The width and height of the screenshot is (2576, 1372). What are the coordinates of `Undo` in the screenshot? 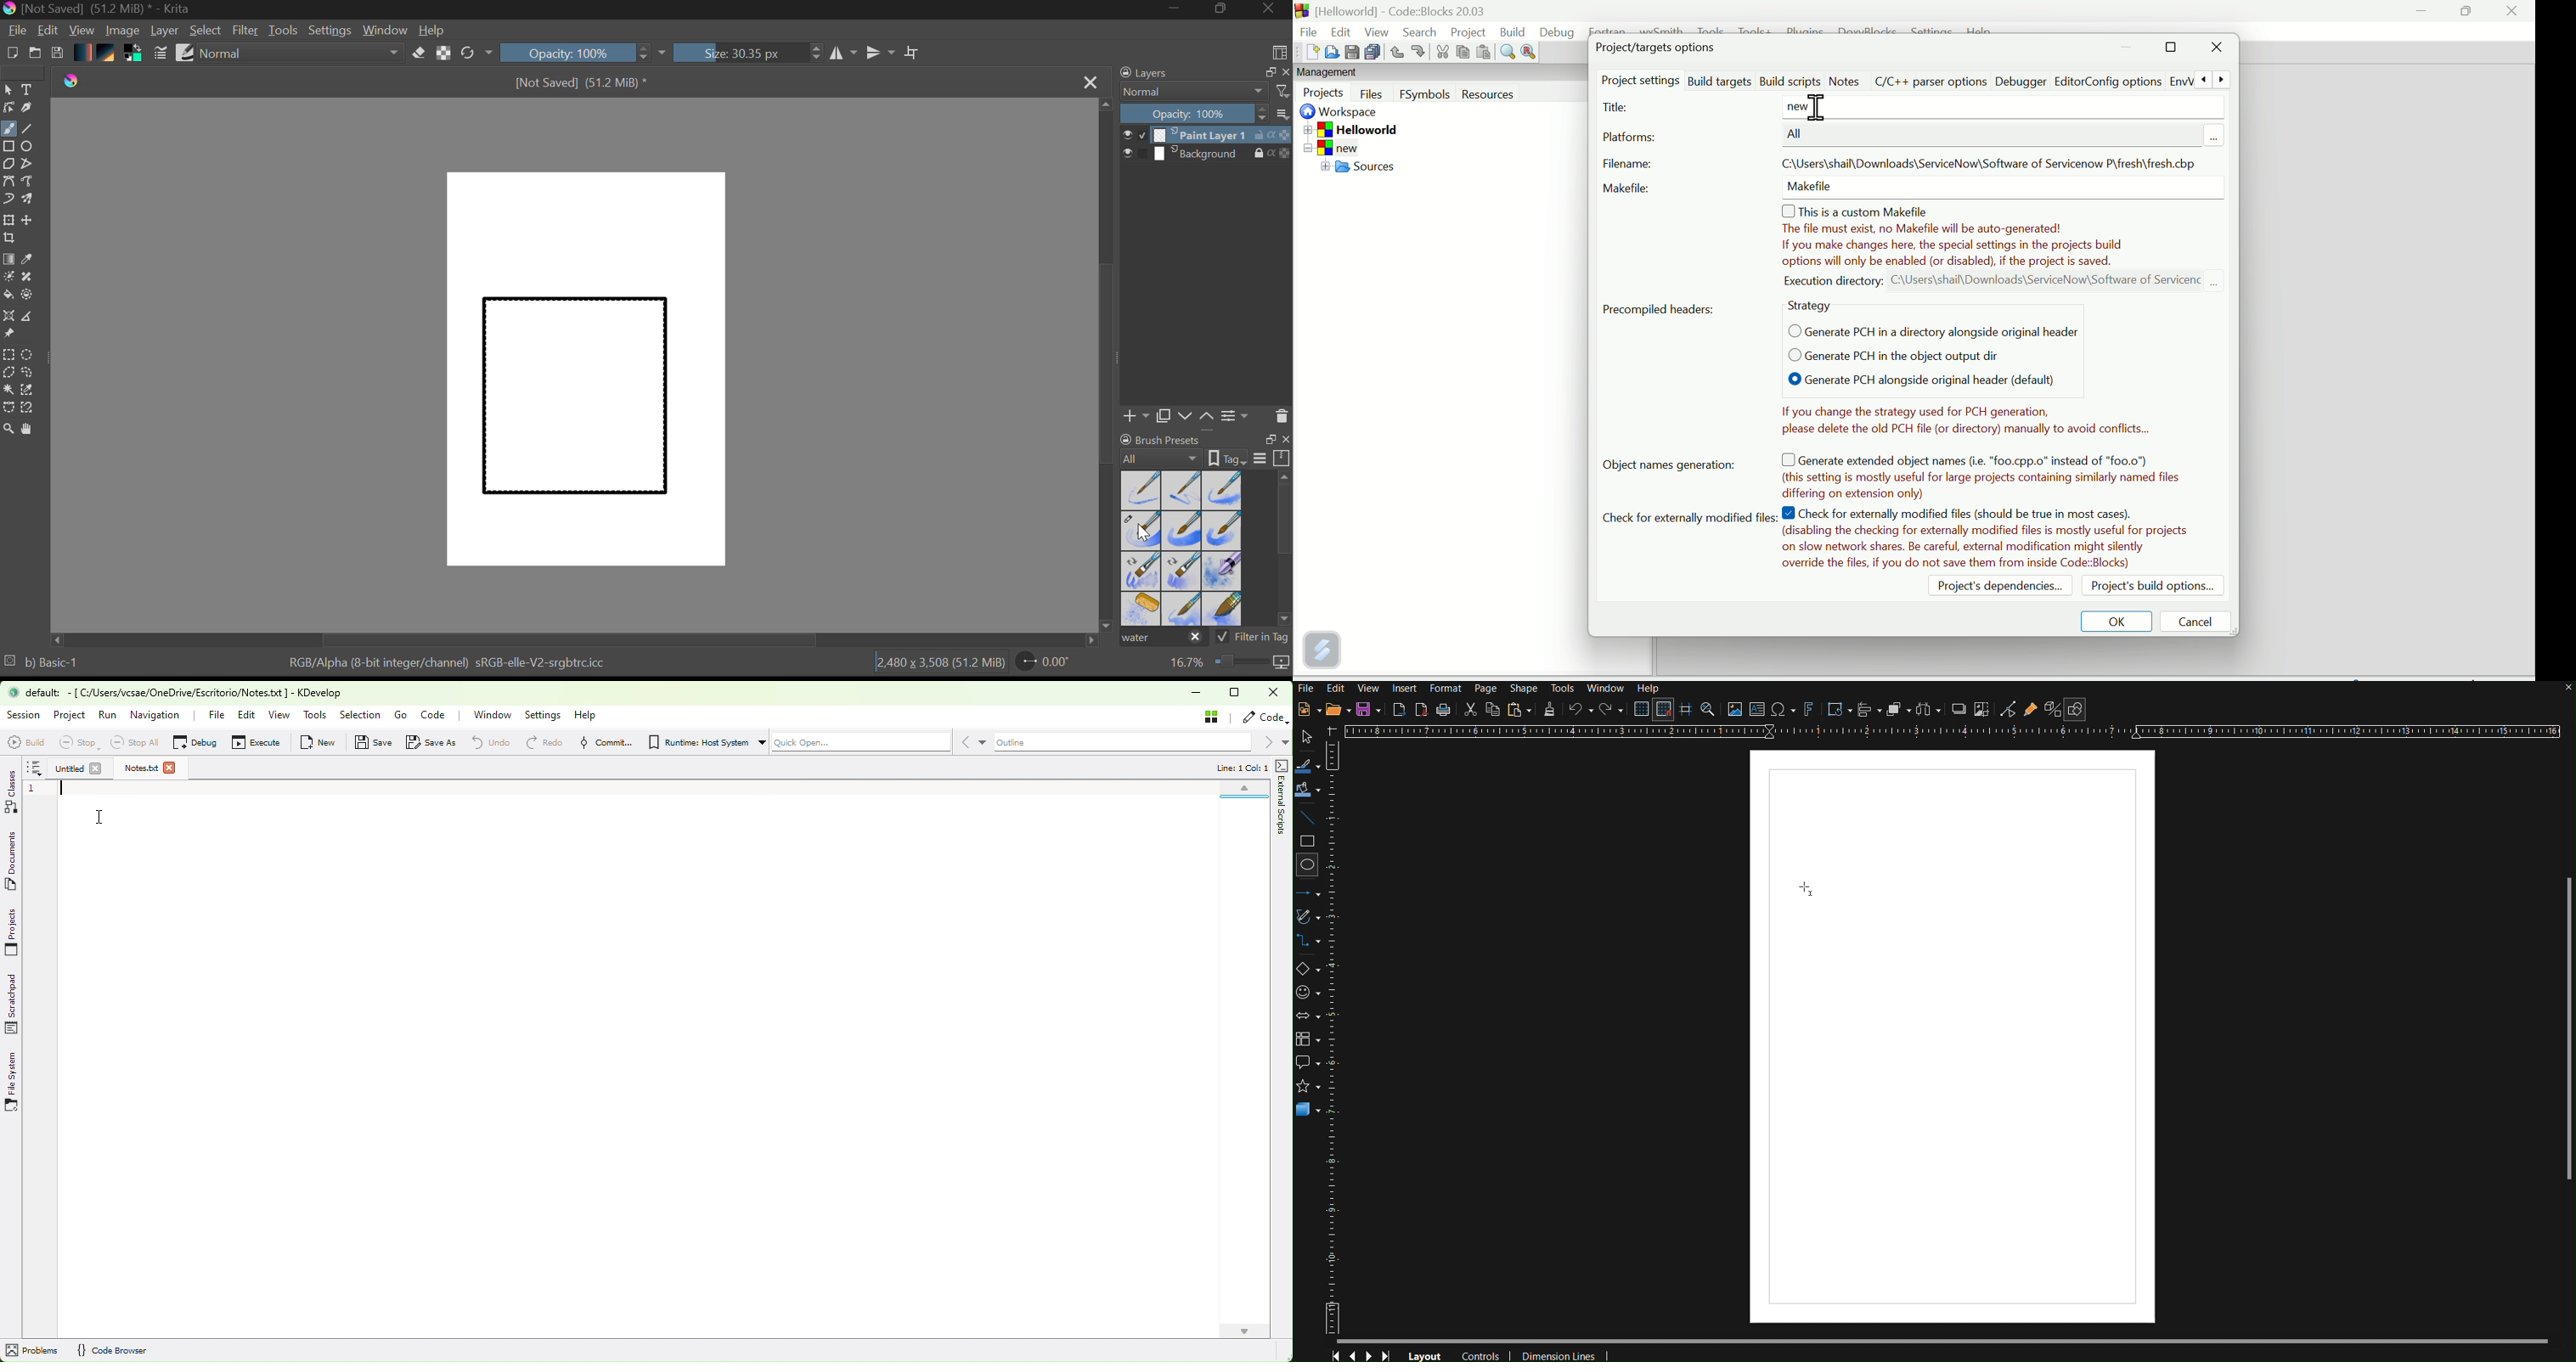 It's located at (1580, 710).